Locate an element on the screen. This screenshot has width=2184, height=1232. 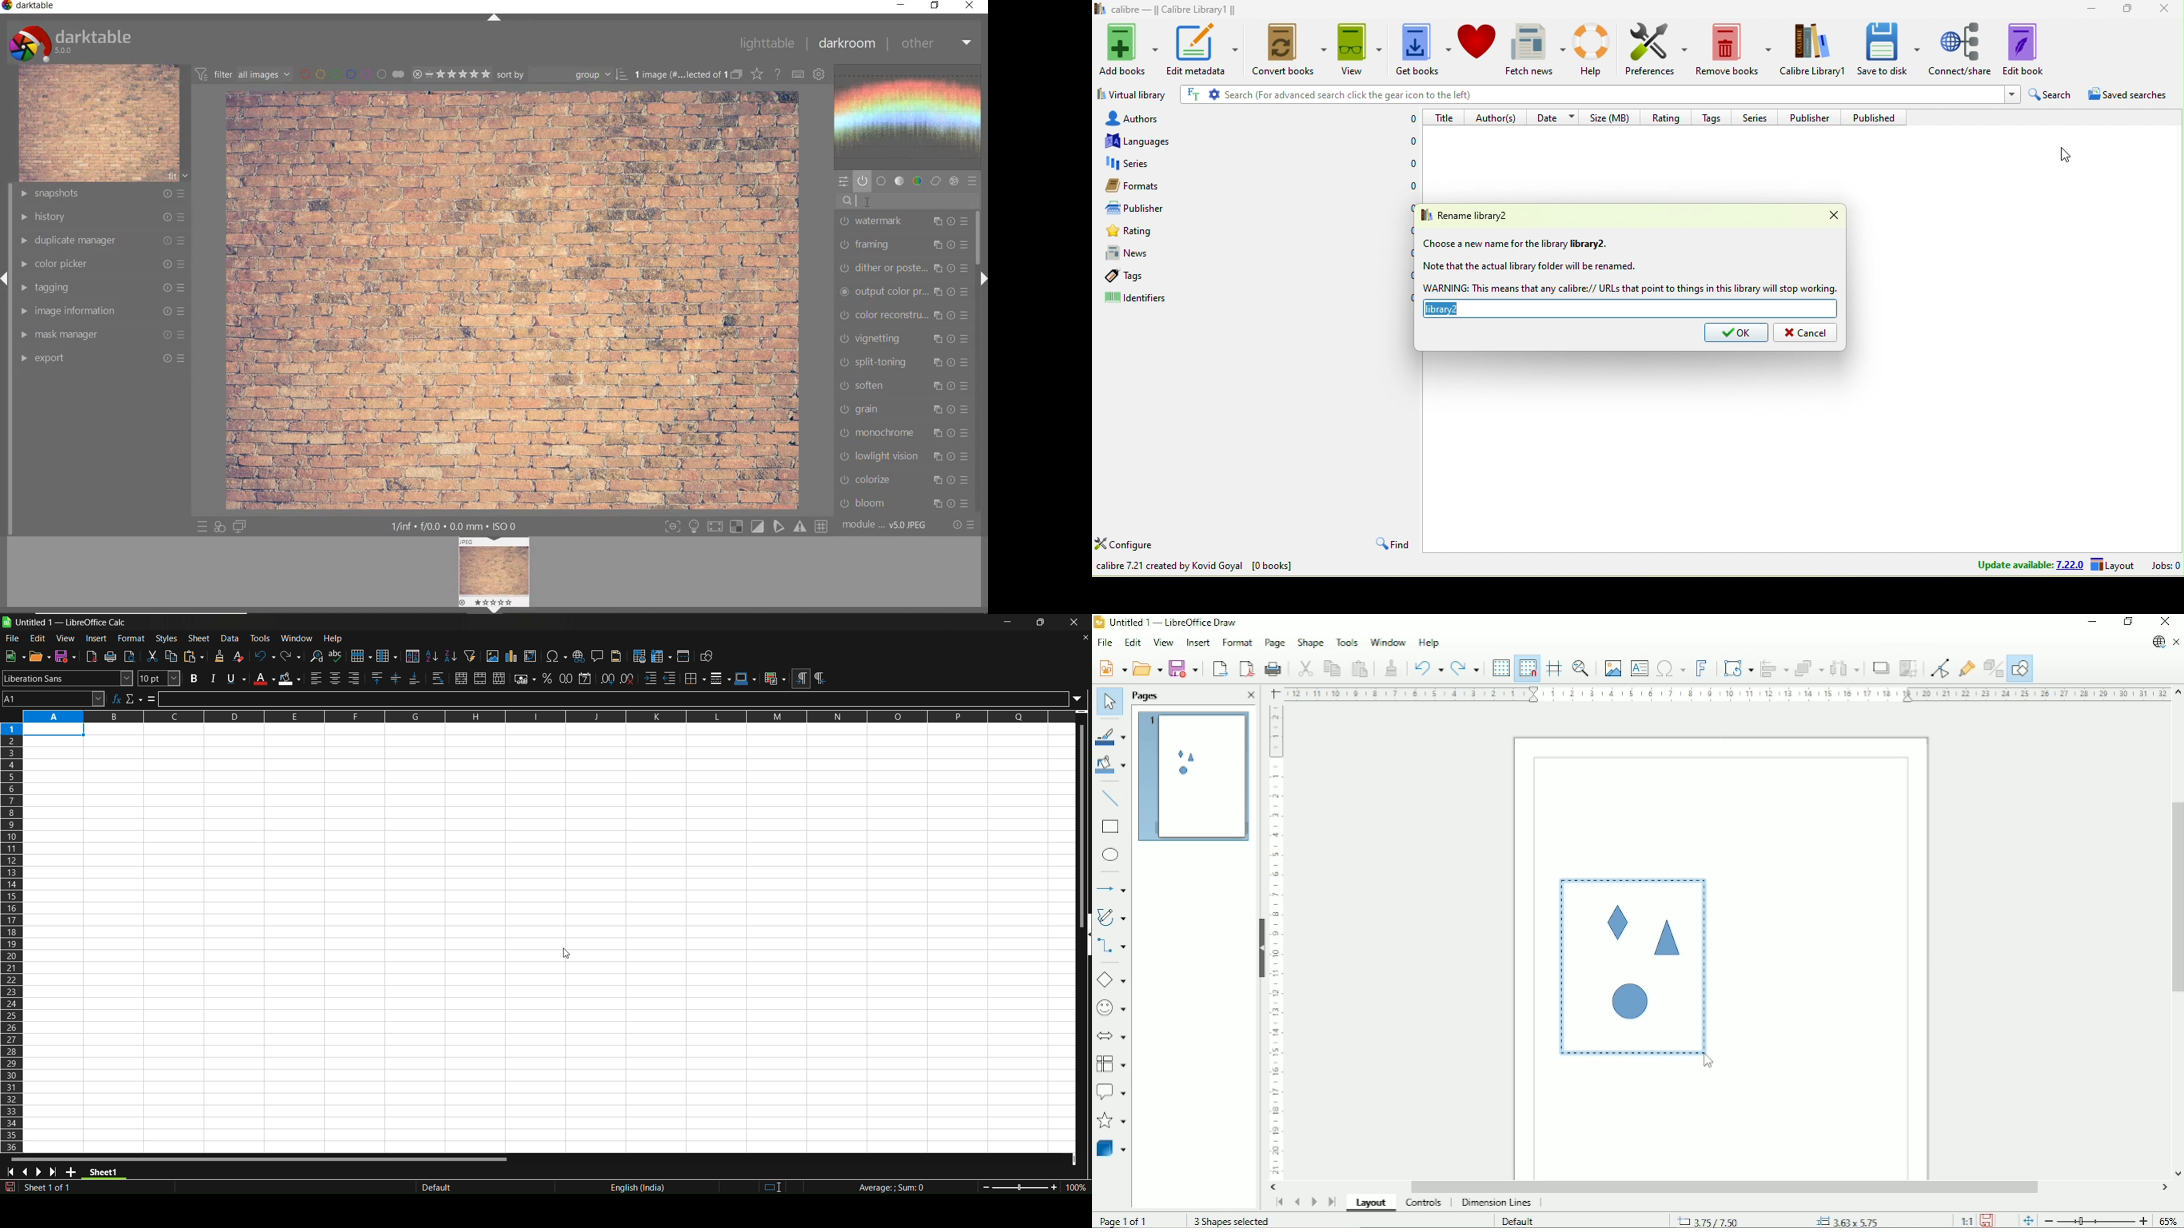
font name is located at coordinates (68, 678).